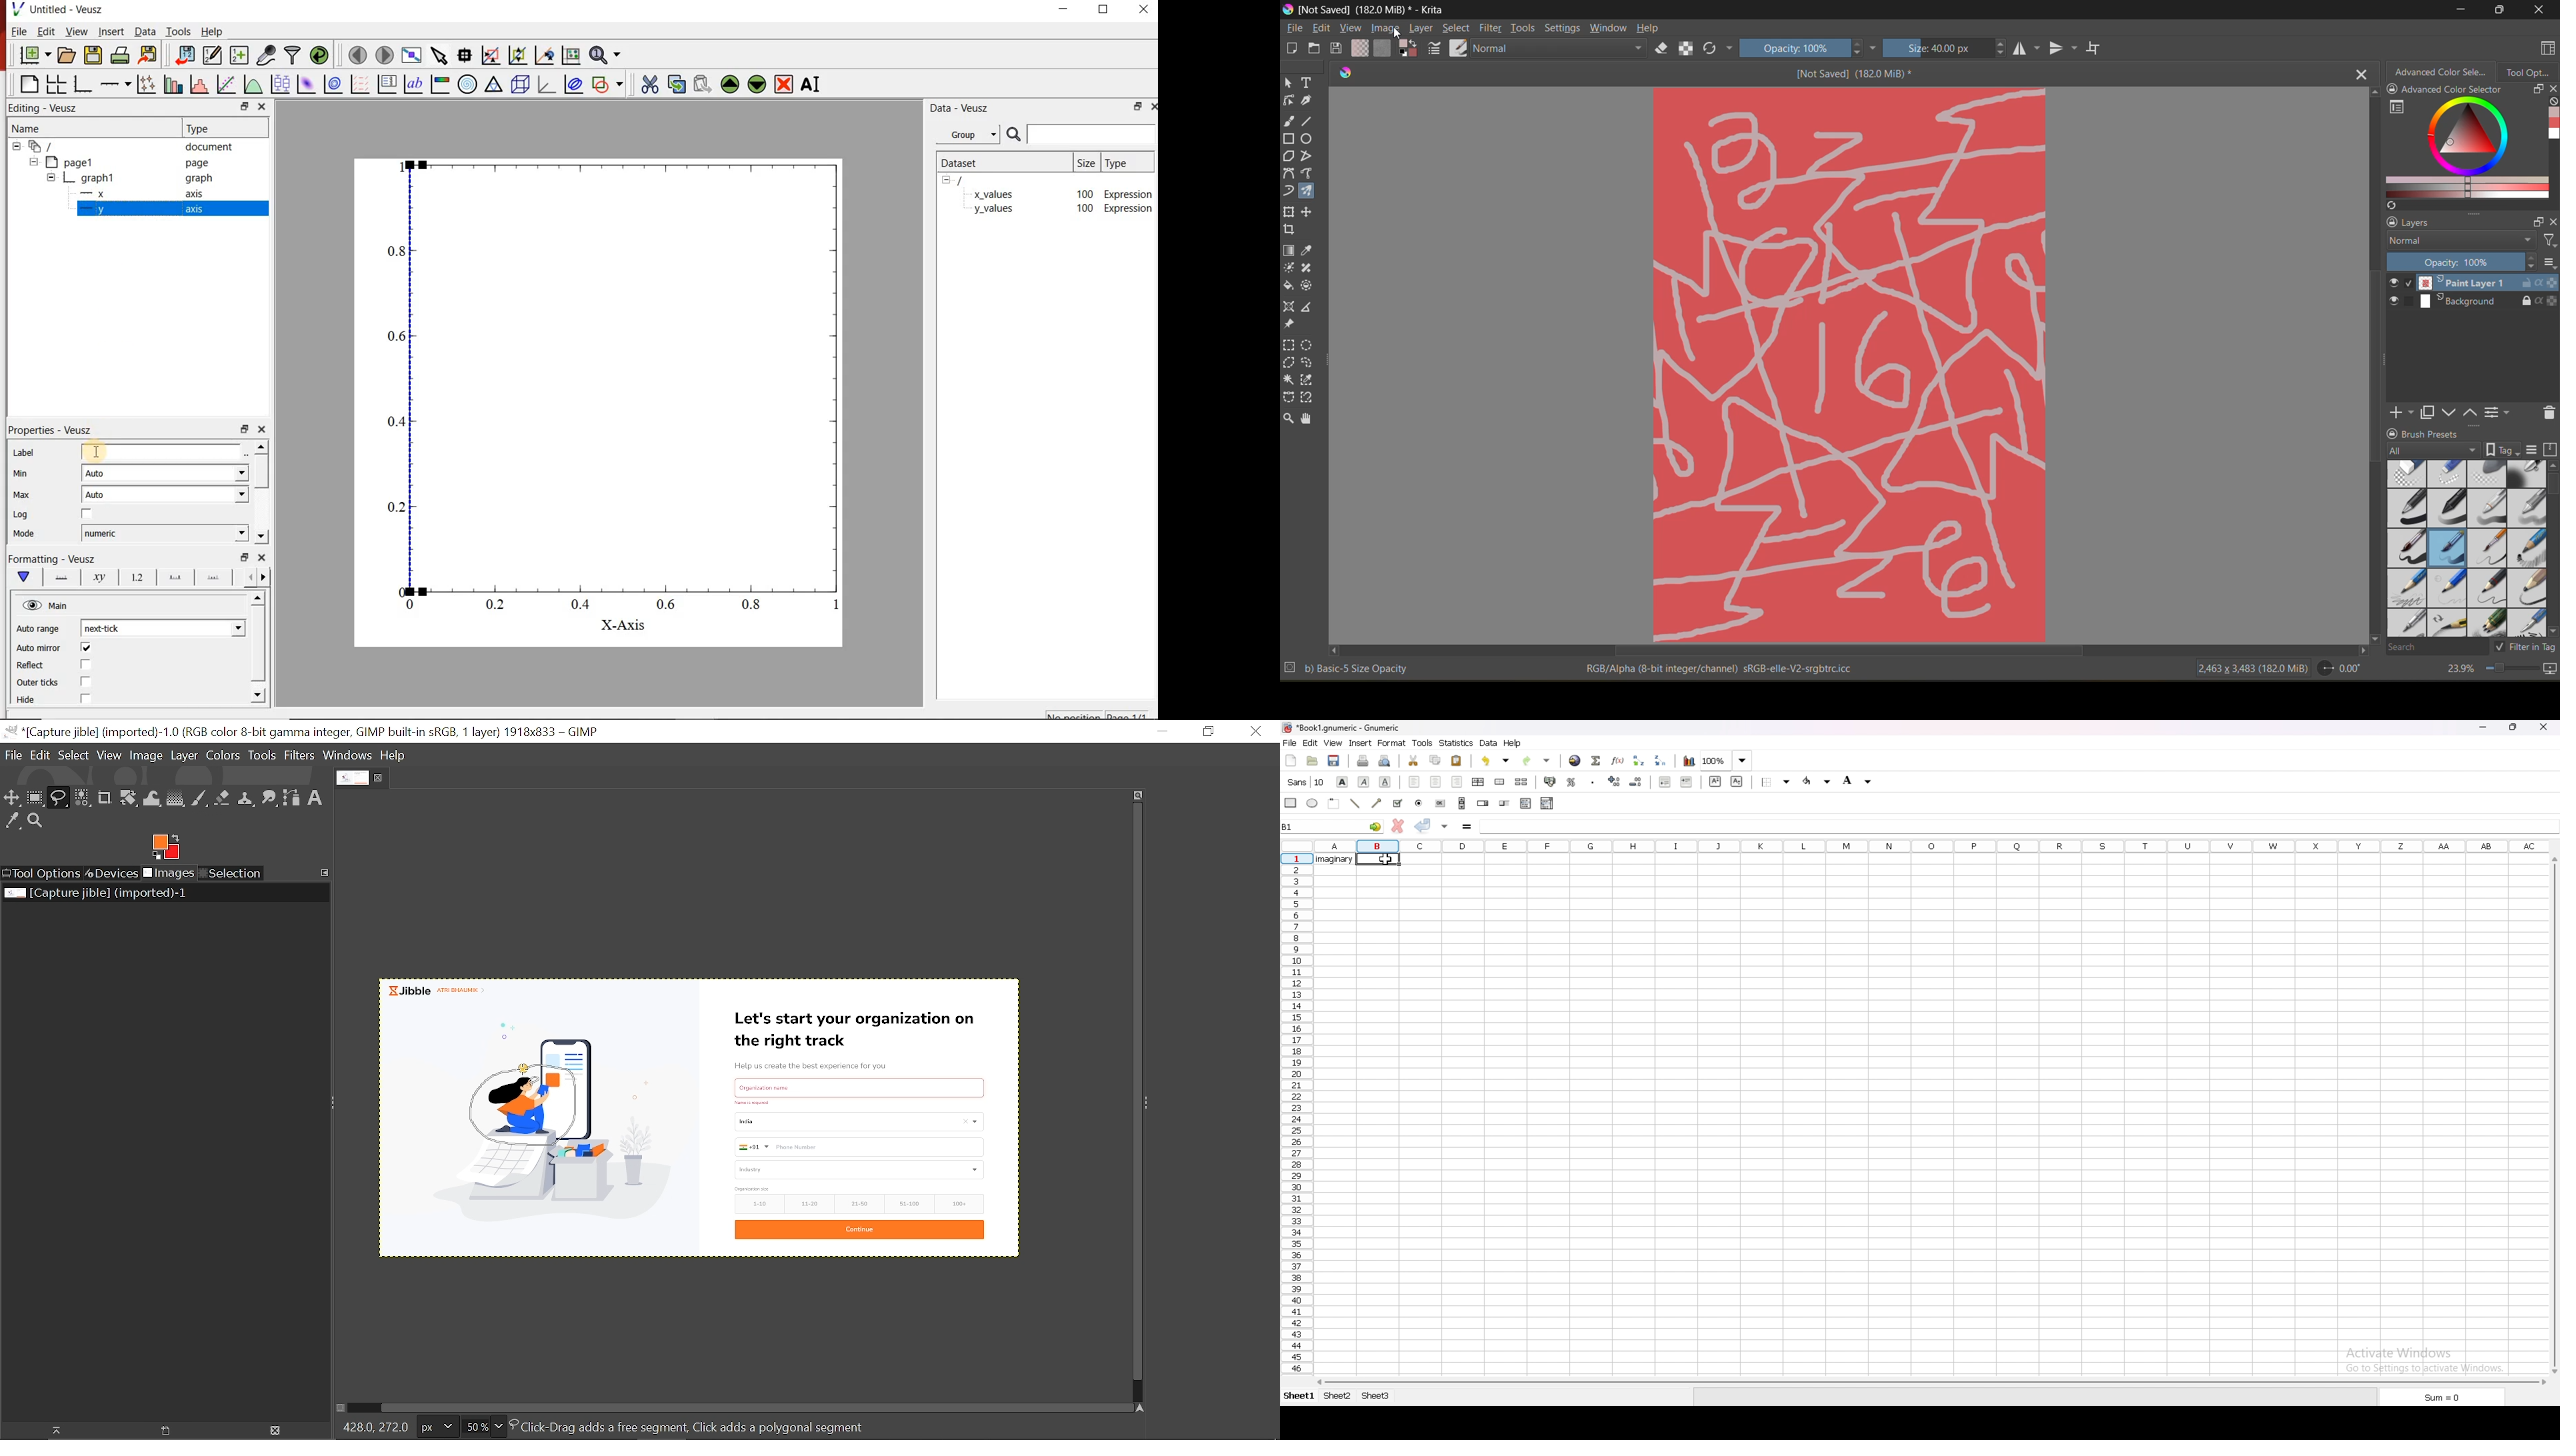 The height and width of the screenshot is (1456, 2576). I want to click on Clone tool, so click(245, 800).